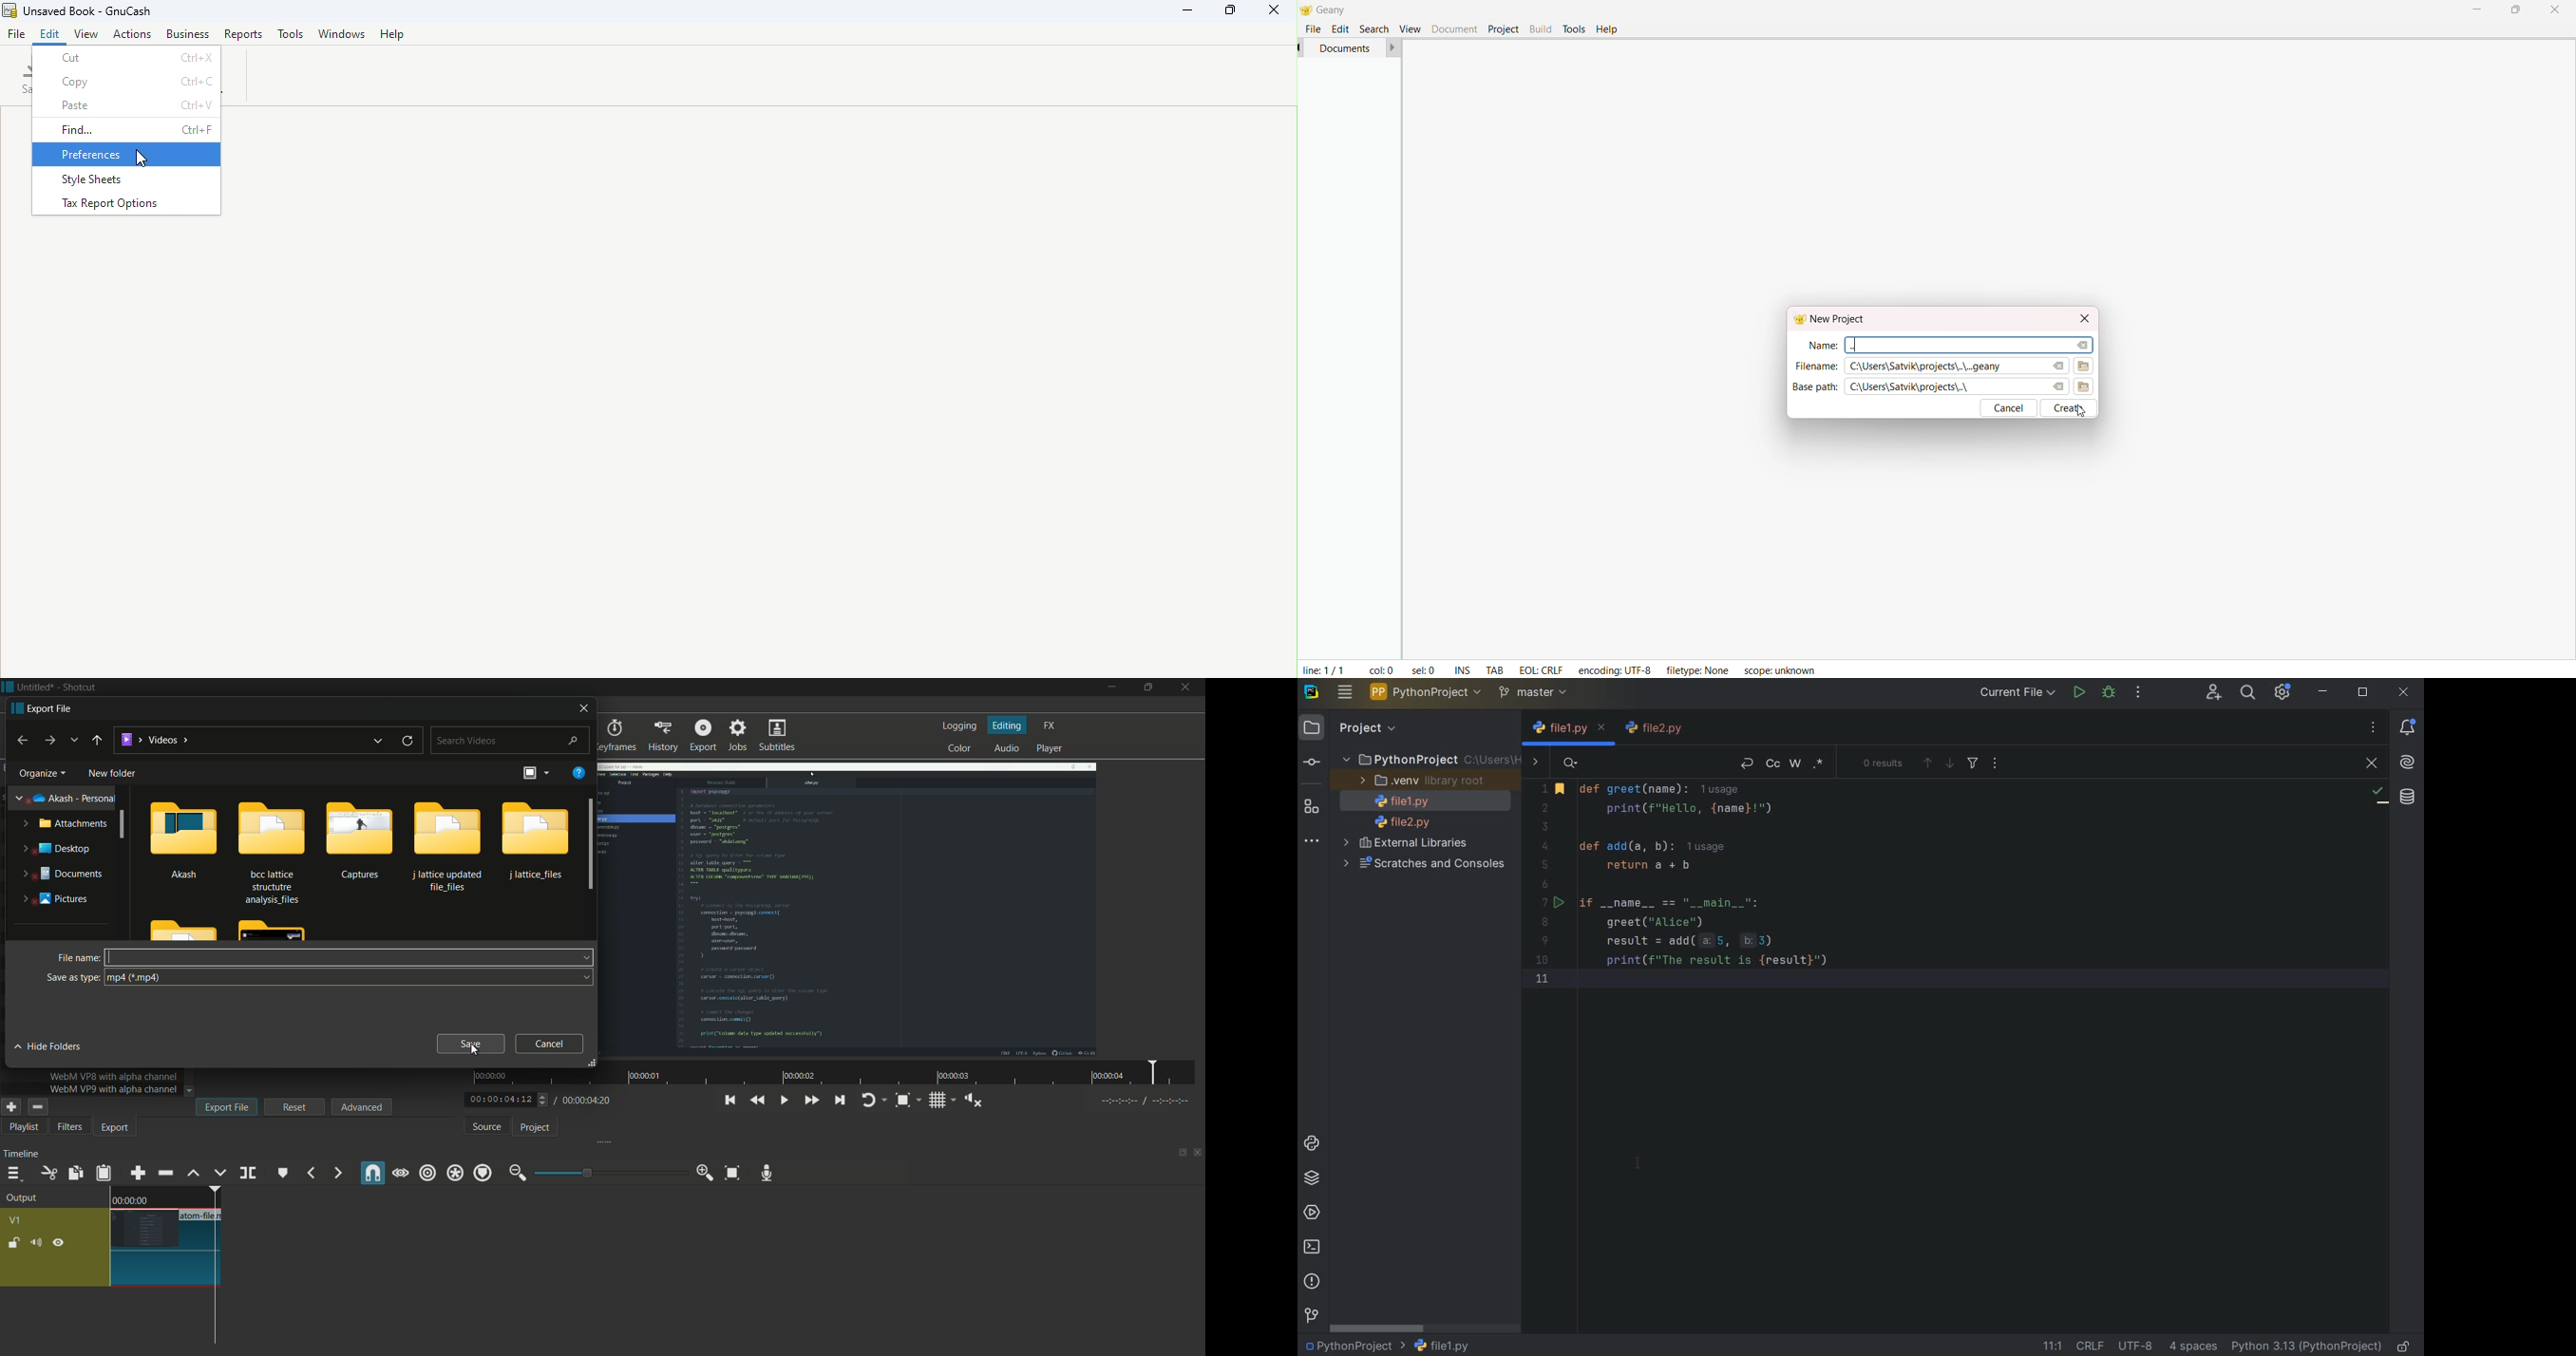 The width and height of the screenshot is (2576, 1372). I want to click on add current preet, so click(11, 1107).